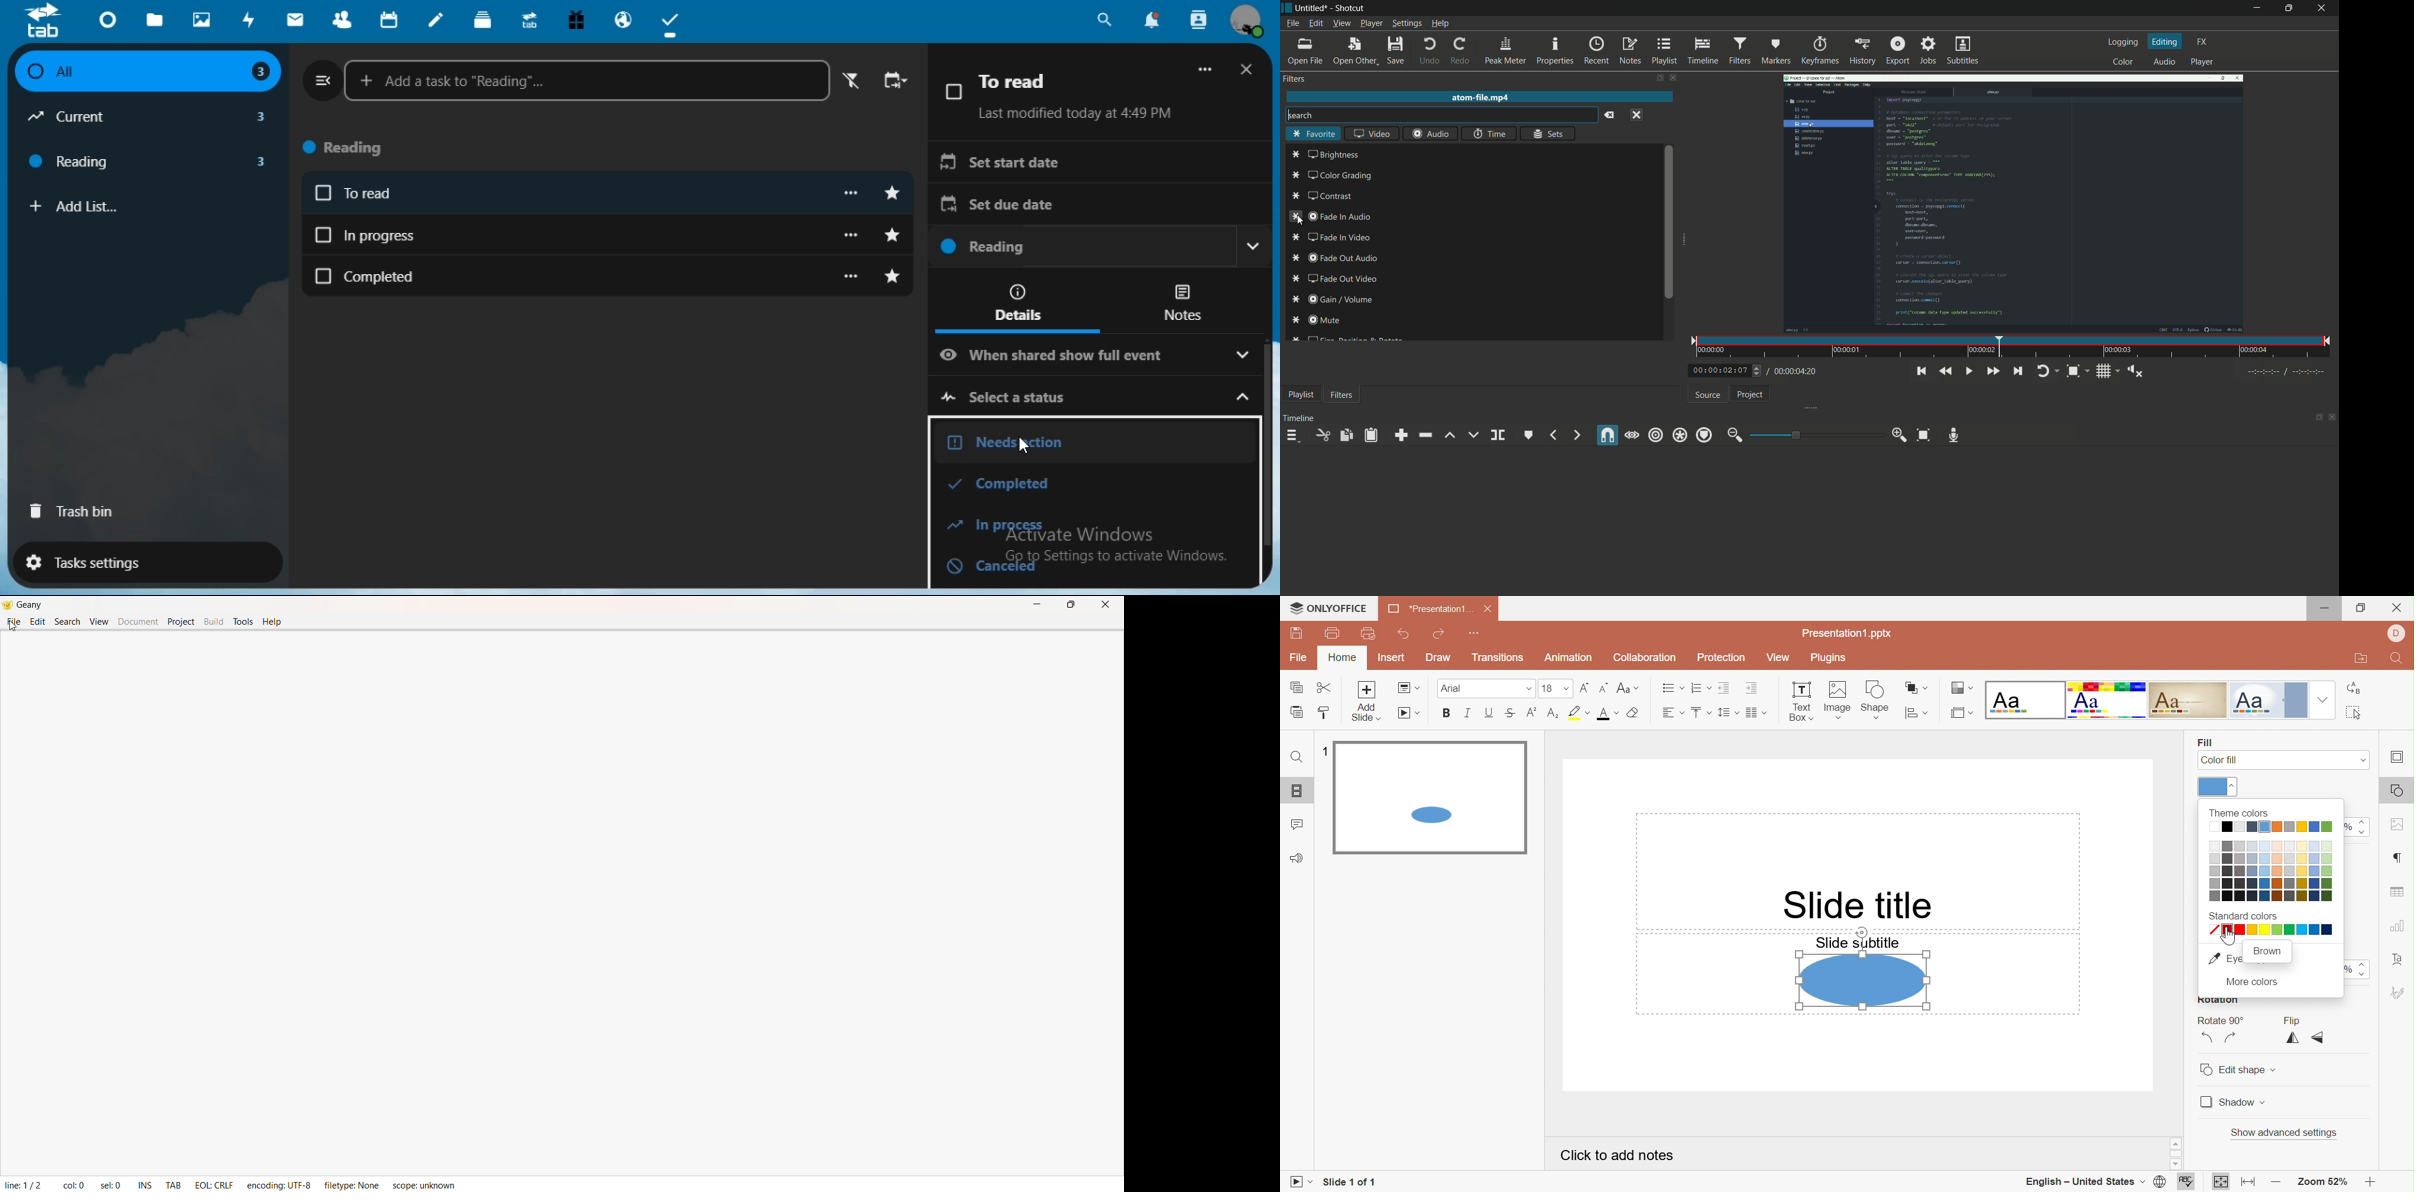 Image resolution: width=2436 pixels, height=1204 pixels. Describe the element at coordinates (897, 192) in the screenshot. I see `toggle starred` at that location.